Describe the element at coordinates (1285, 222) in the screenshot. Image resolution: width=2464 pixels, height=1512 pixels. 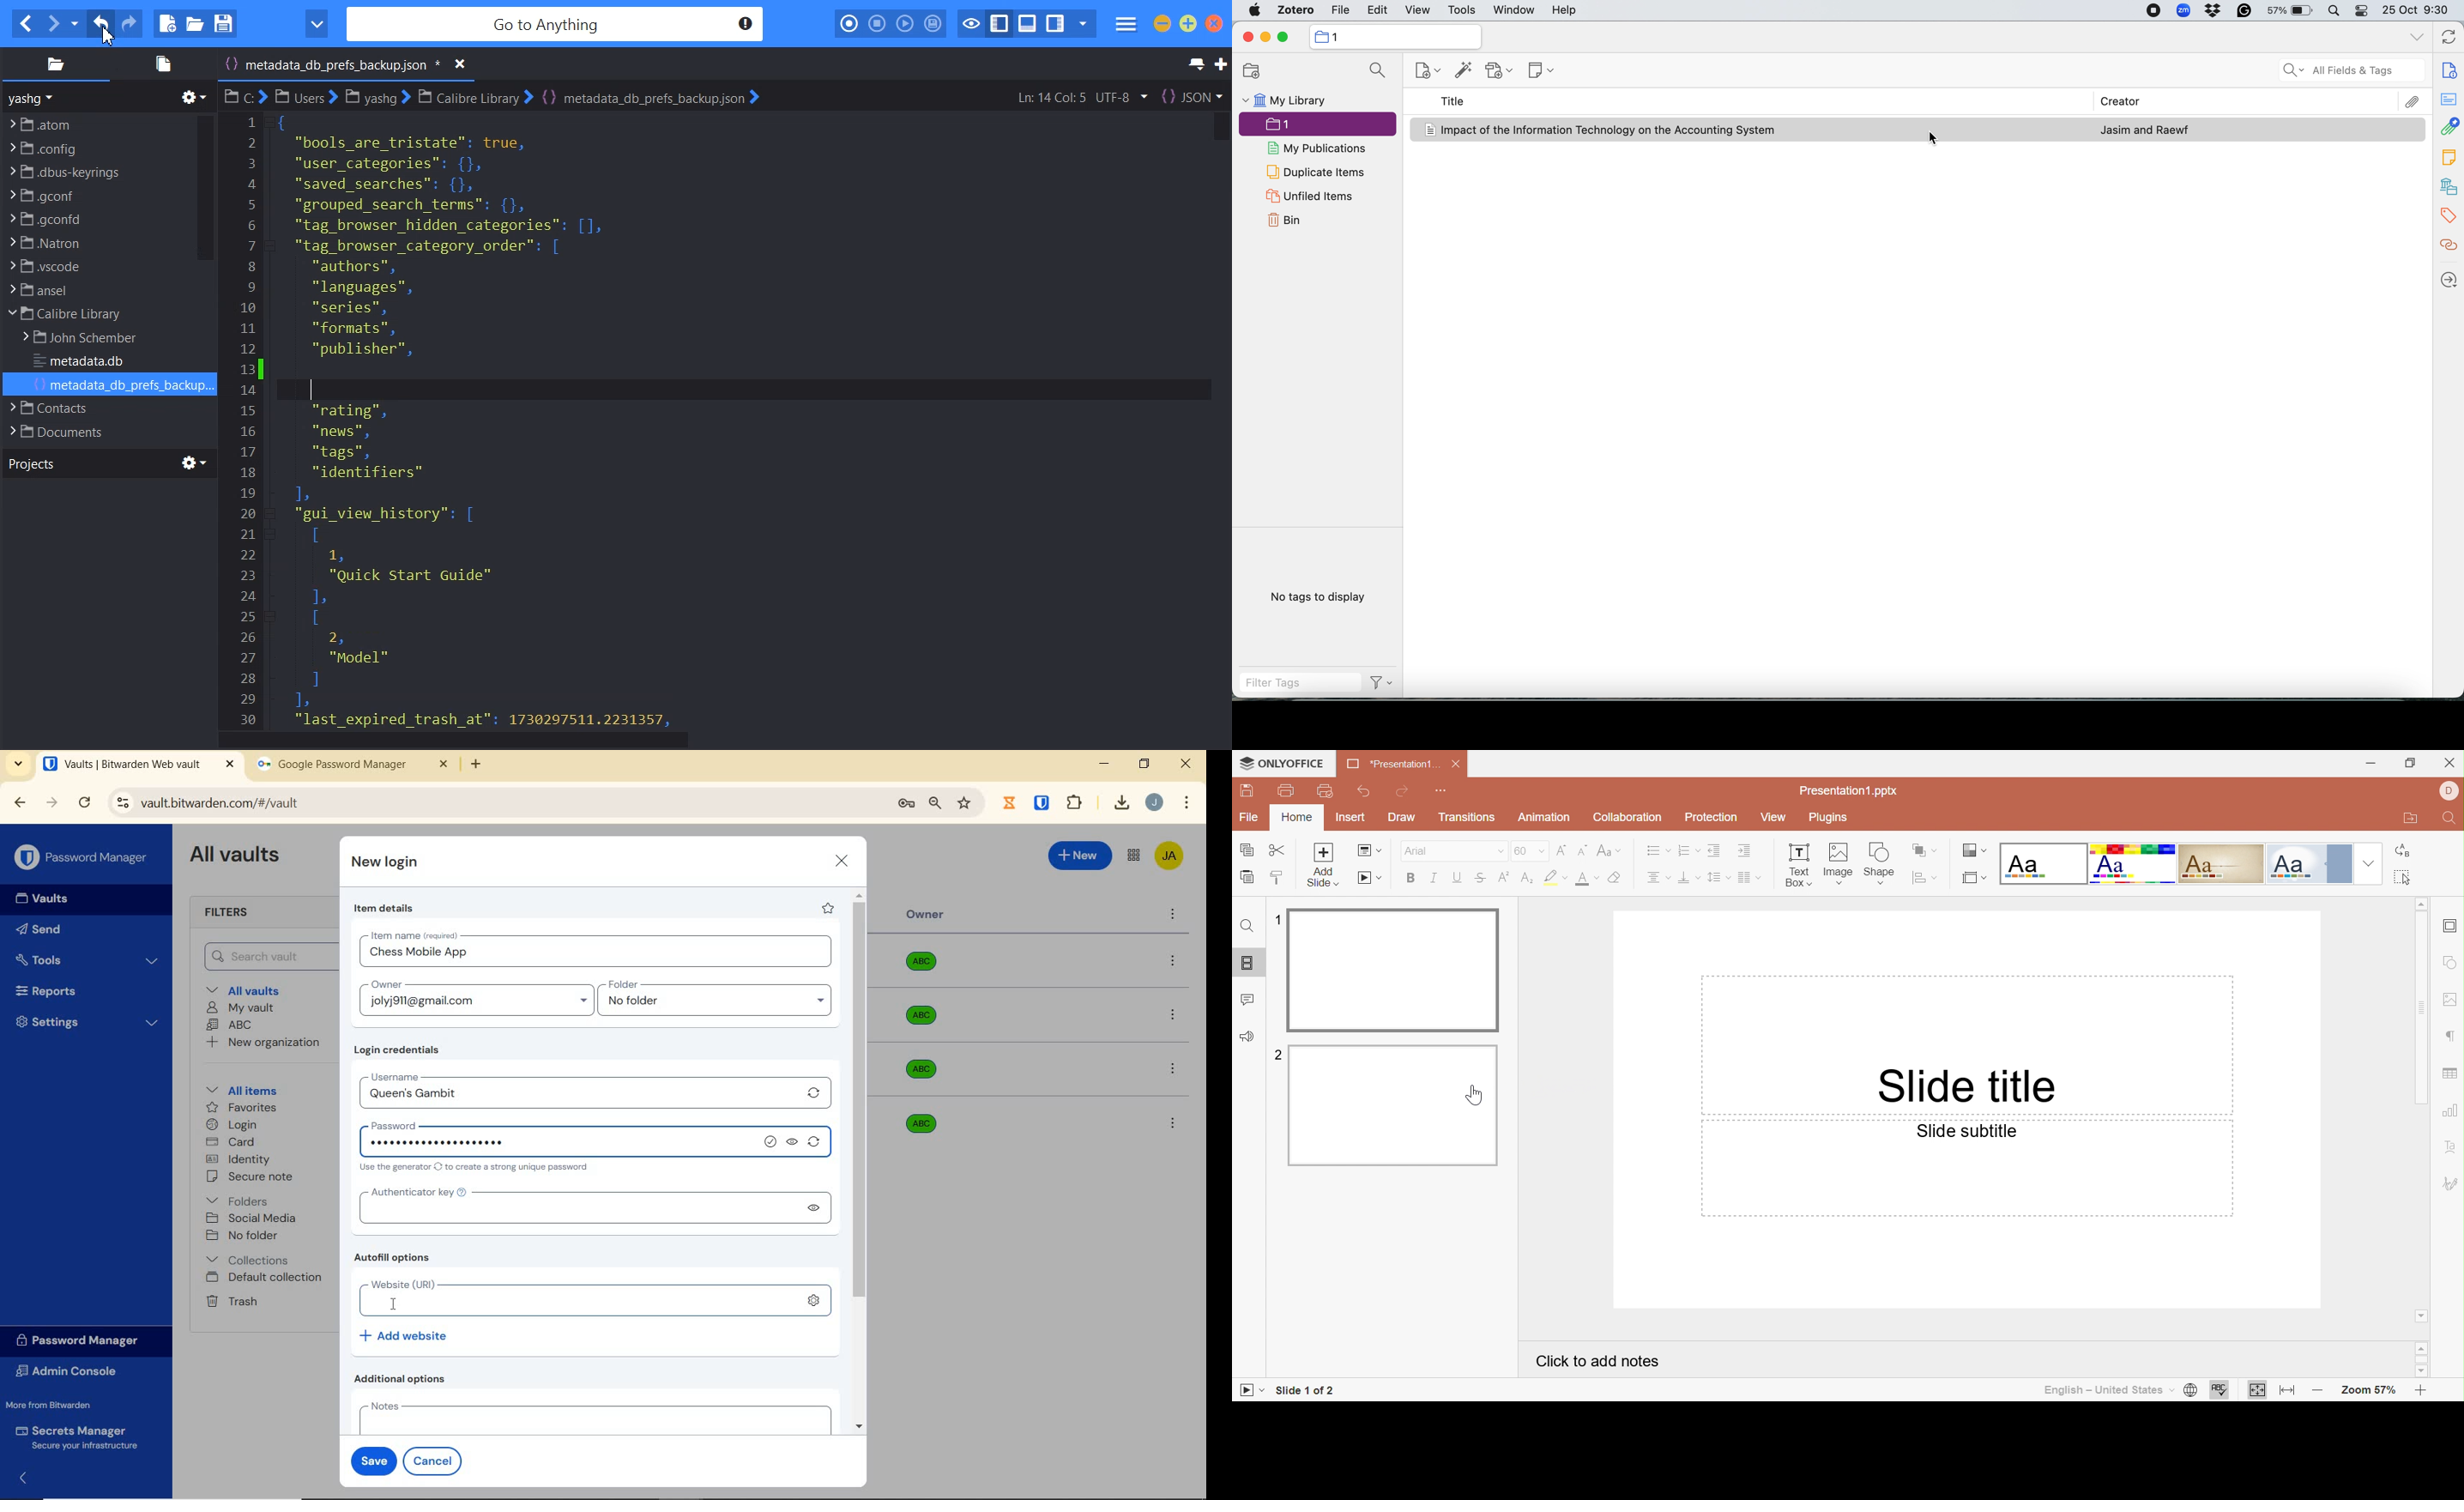
I see `bin` at that location.